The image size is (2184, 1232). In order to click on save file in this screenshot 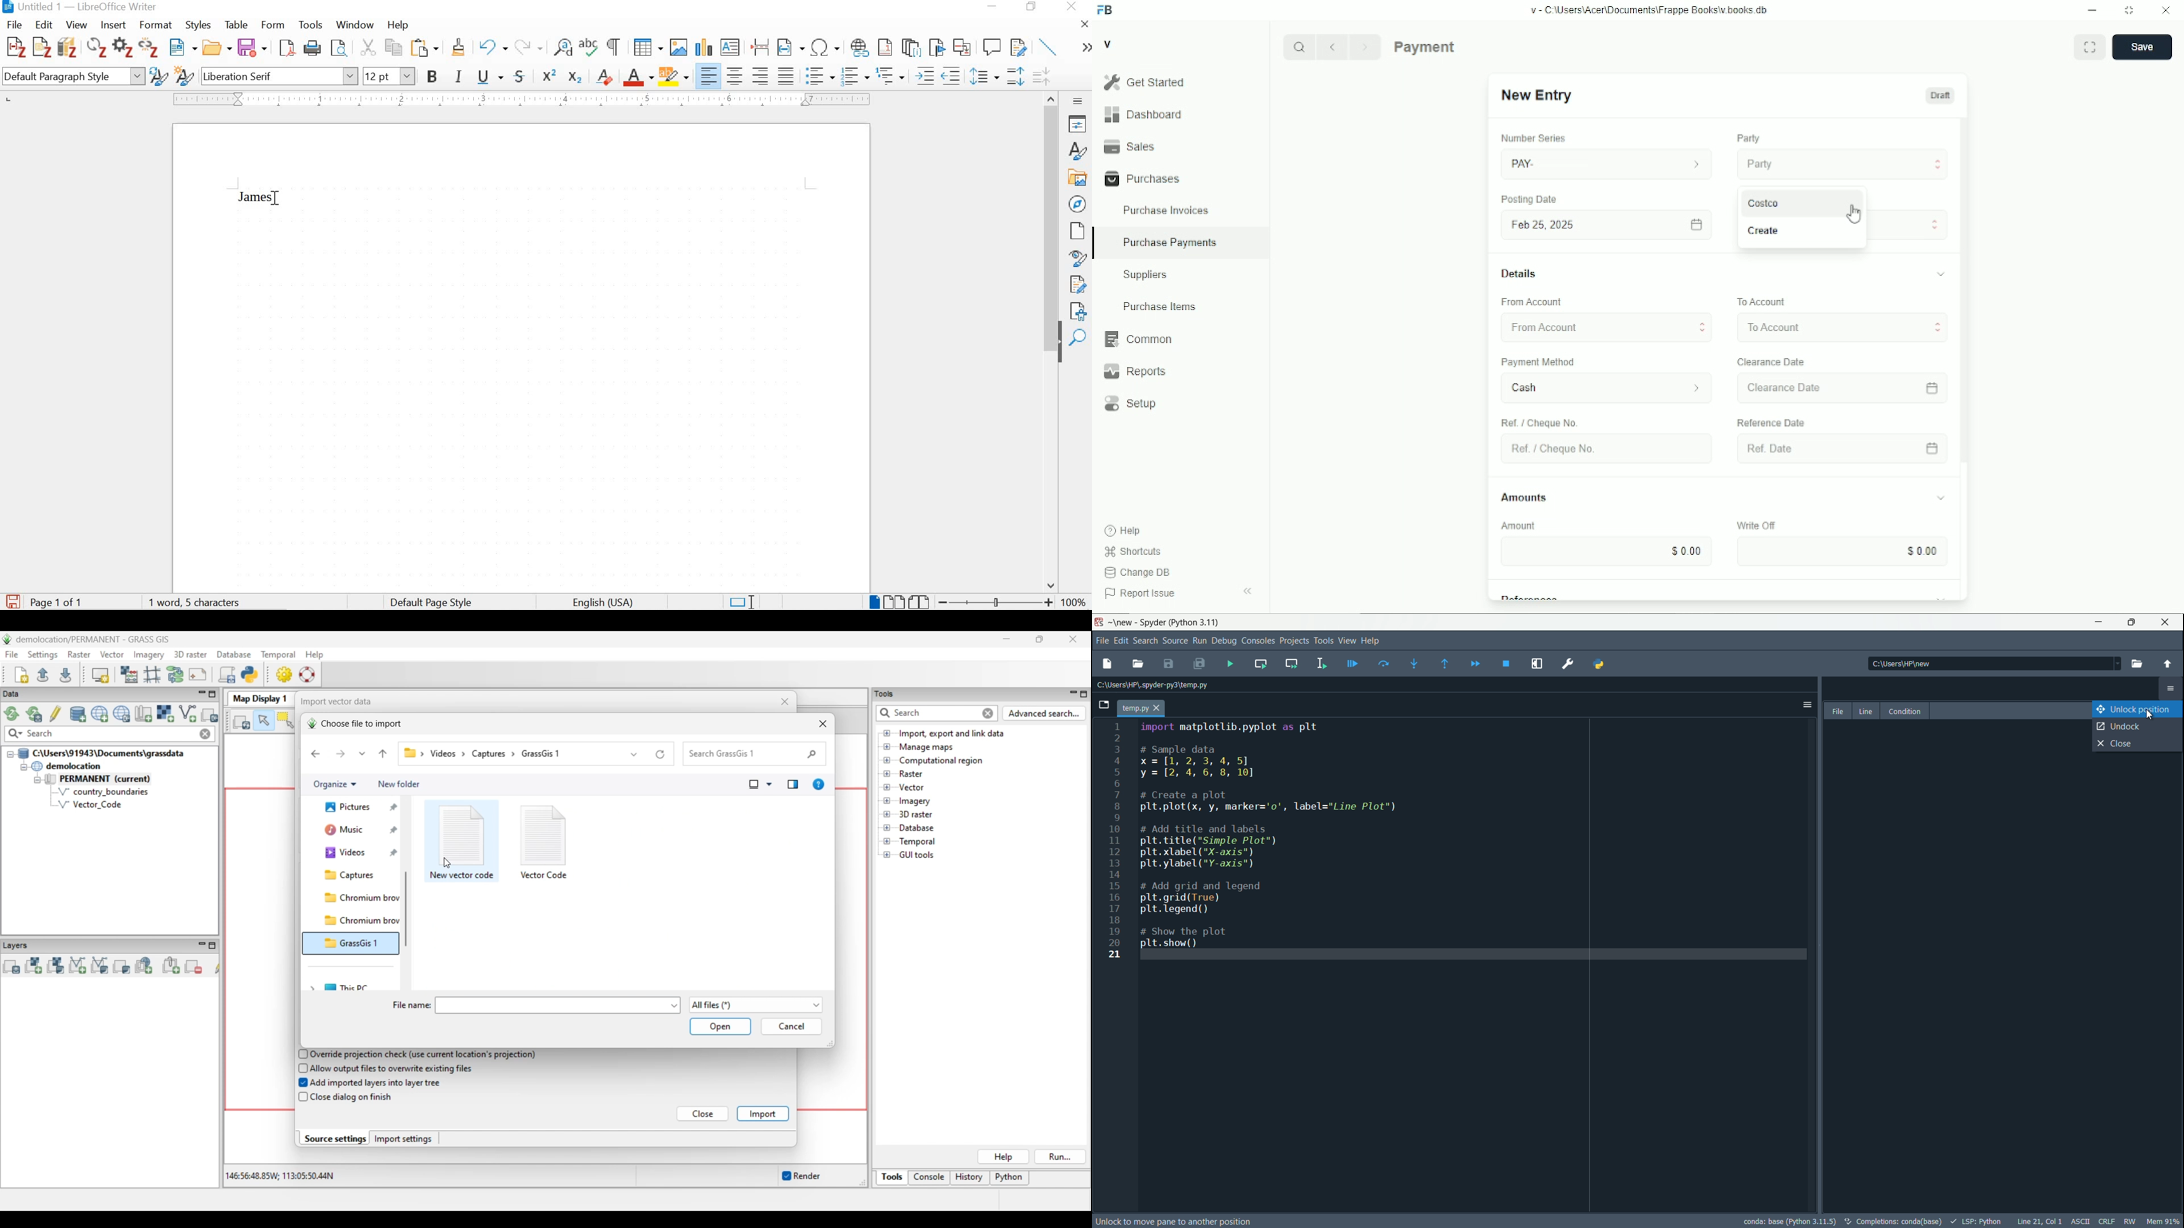, I will do `click(1169, 664)`.